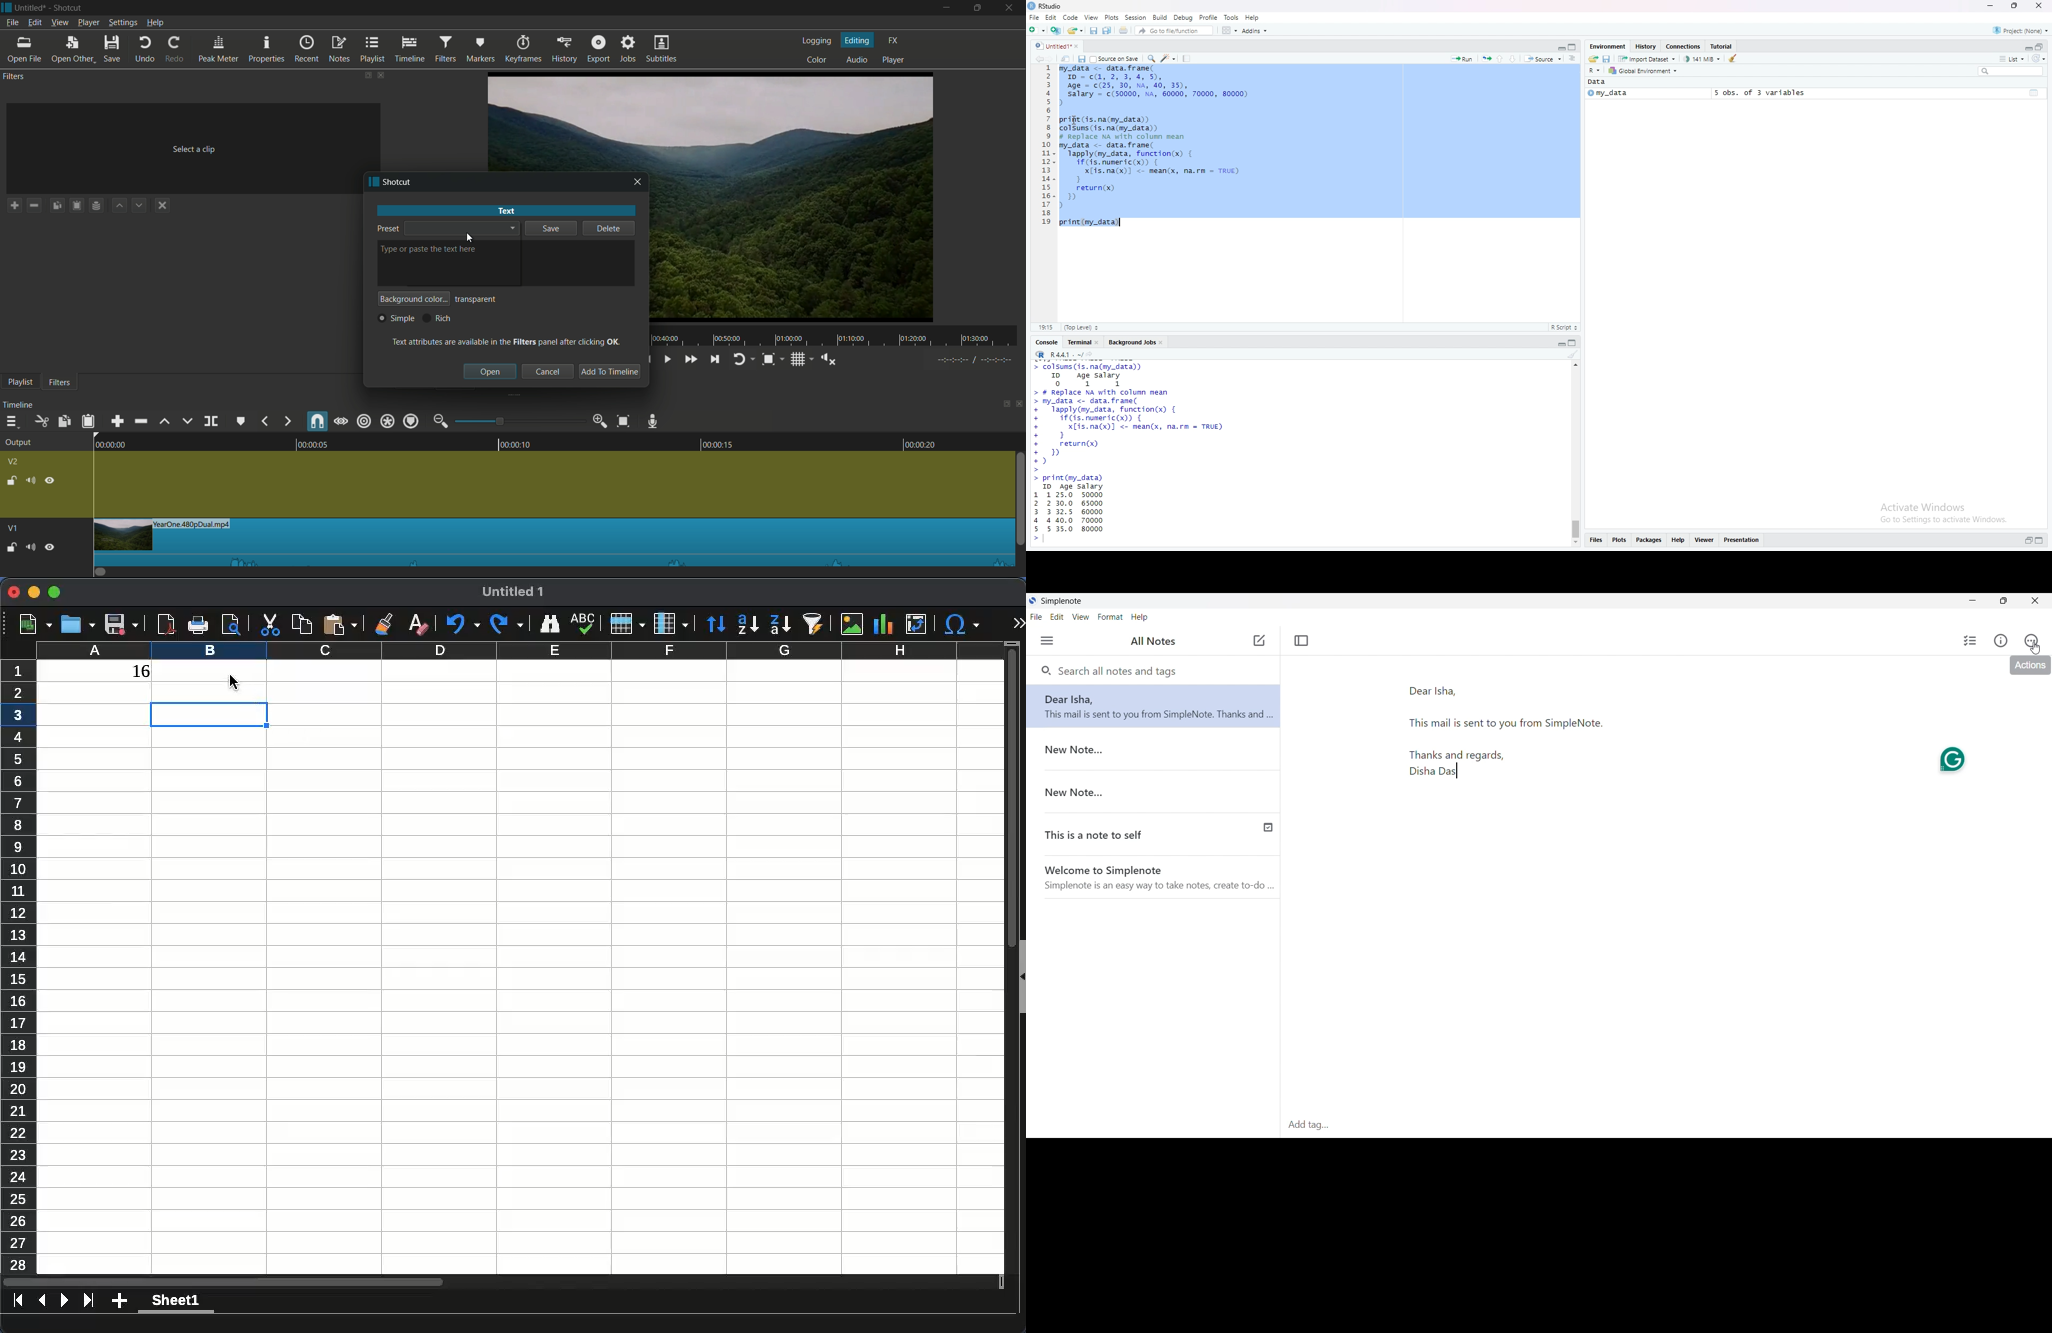 This screenshot has height=1344, width=2072. I want to click on column, so click(517, 651).